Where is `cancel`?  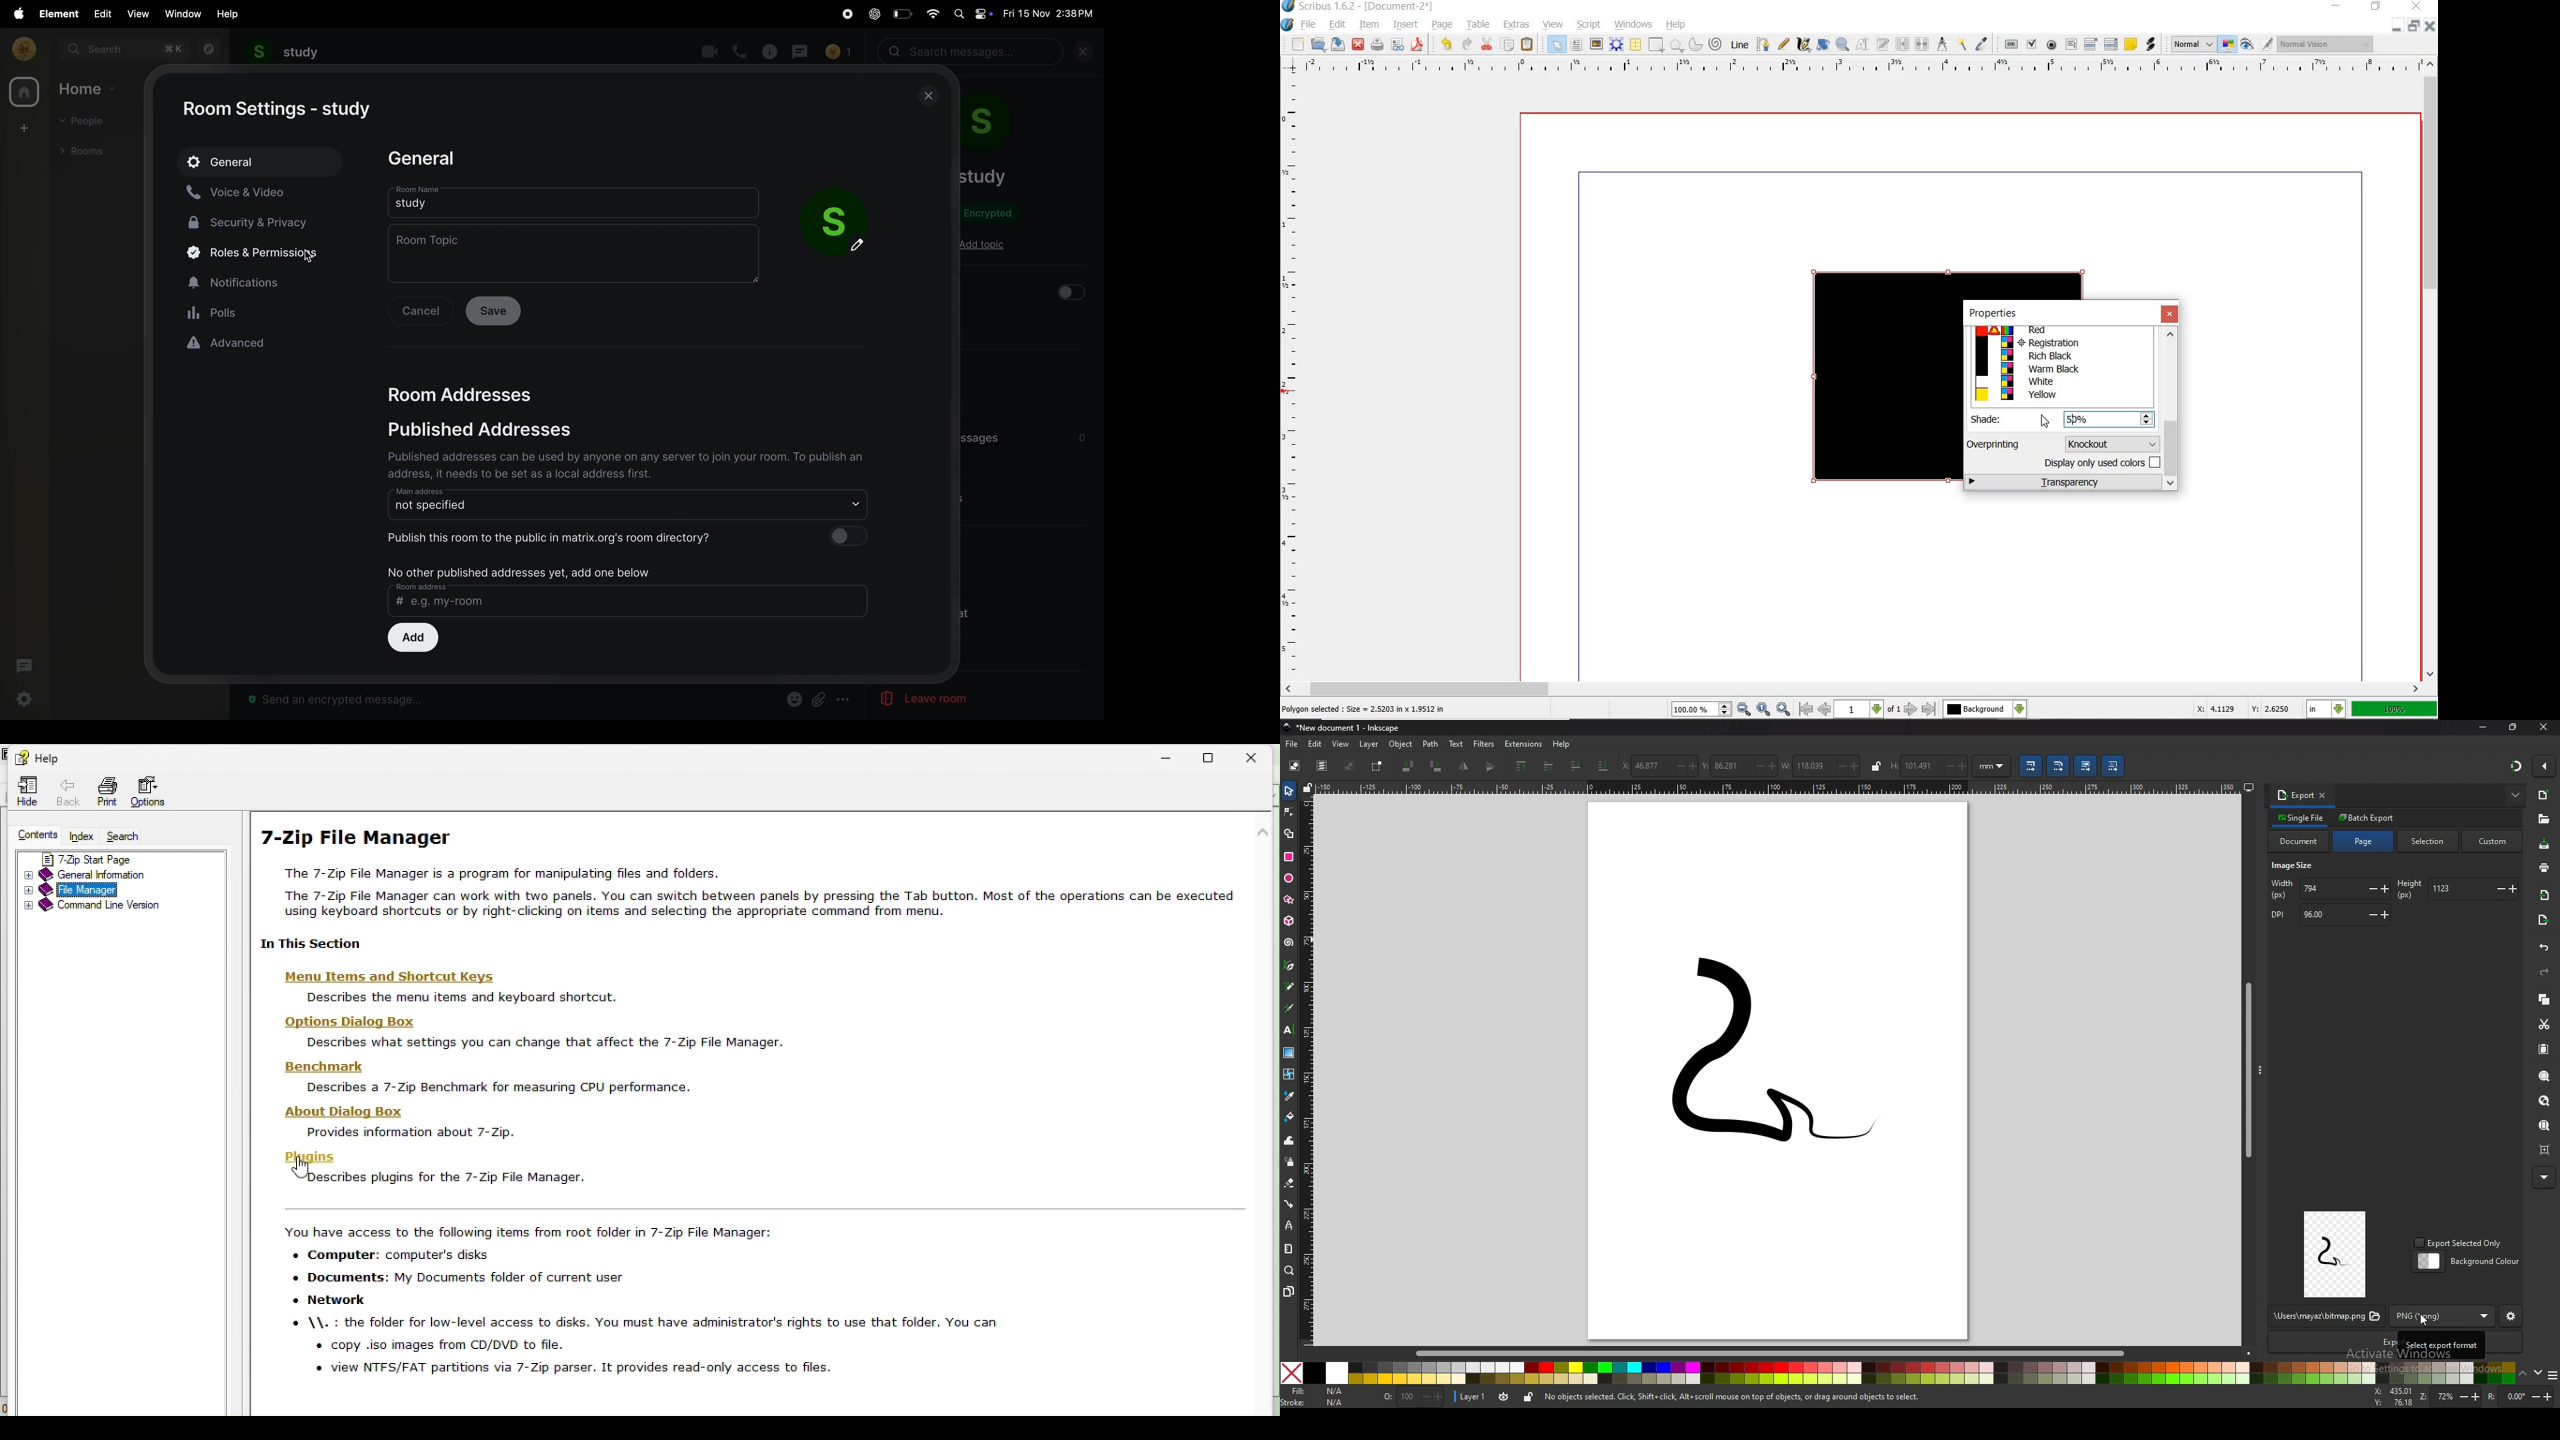 cancel is located at coordinates (423, 312).